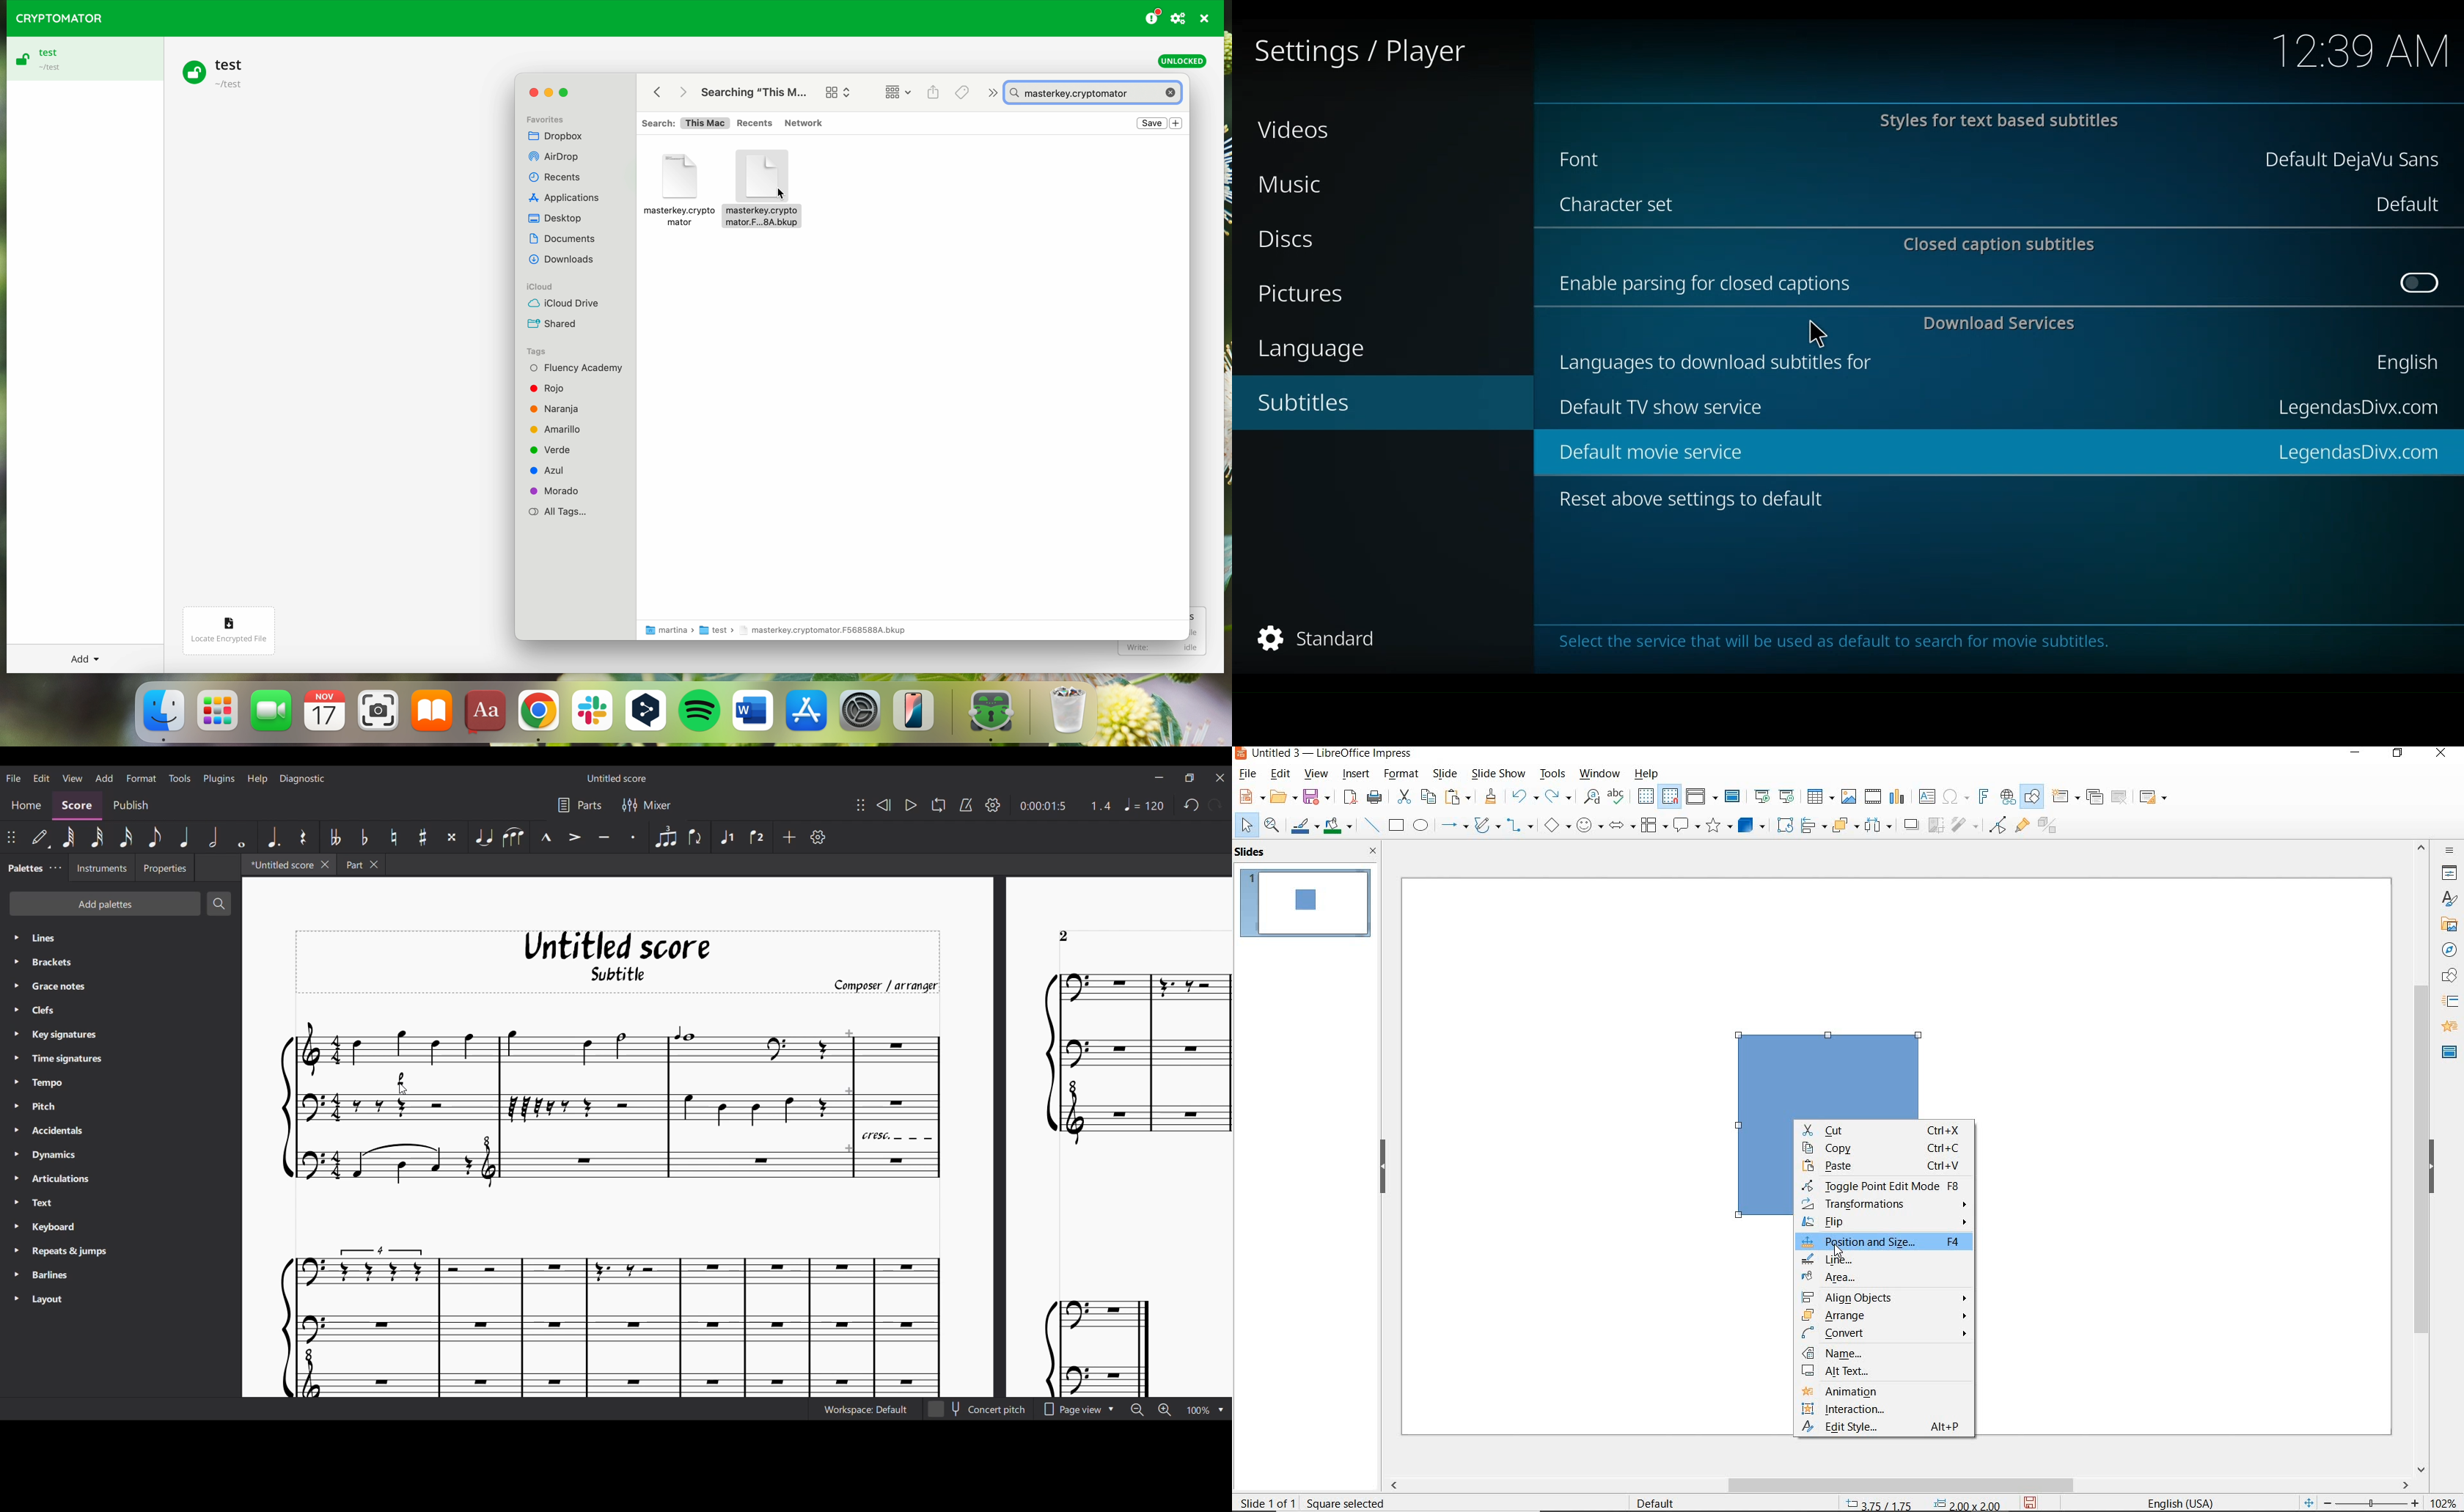 The height and width of the screenshot is (1512, 2464). I want to click on Help menu, so click(257, 779).